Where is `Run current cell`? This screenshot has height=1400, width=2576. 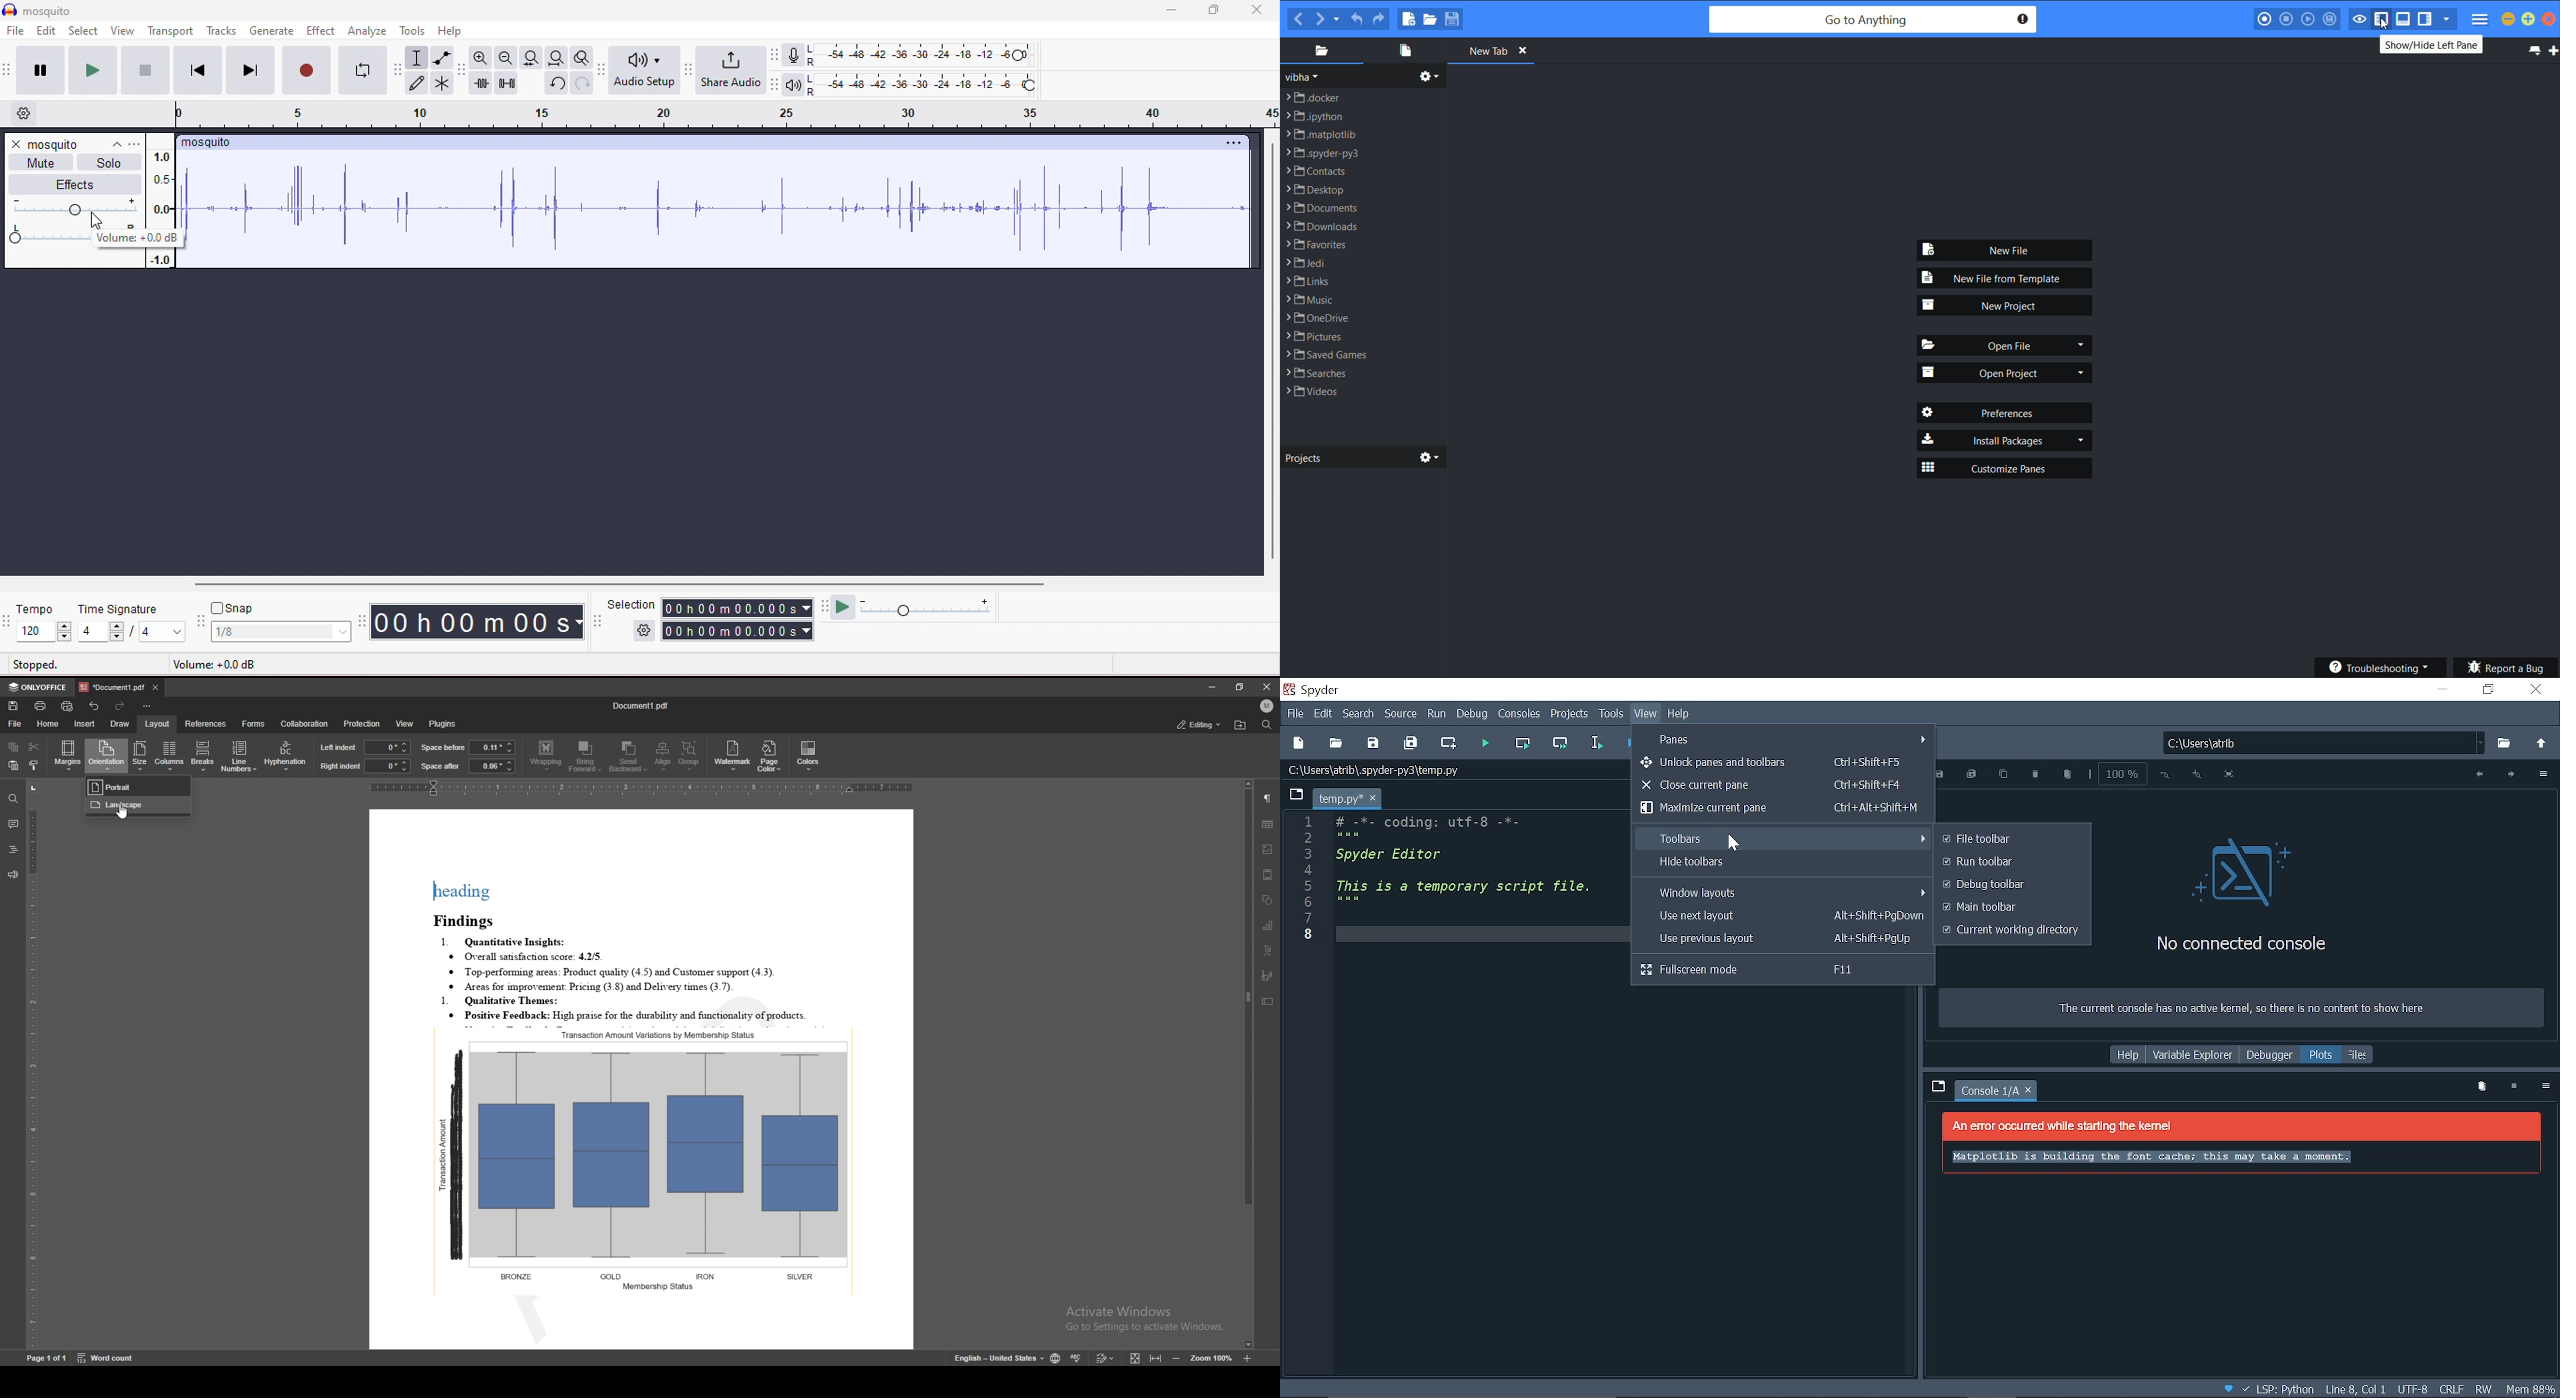 Run current cell is located at coordinates (1526, 743).